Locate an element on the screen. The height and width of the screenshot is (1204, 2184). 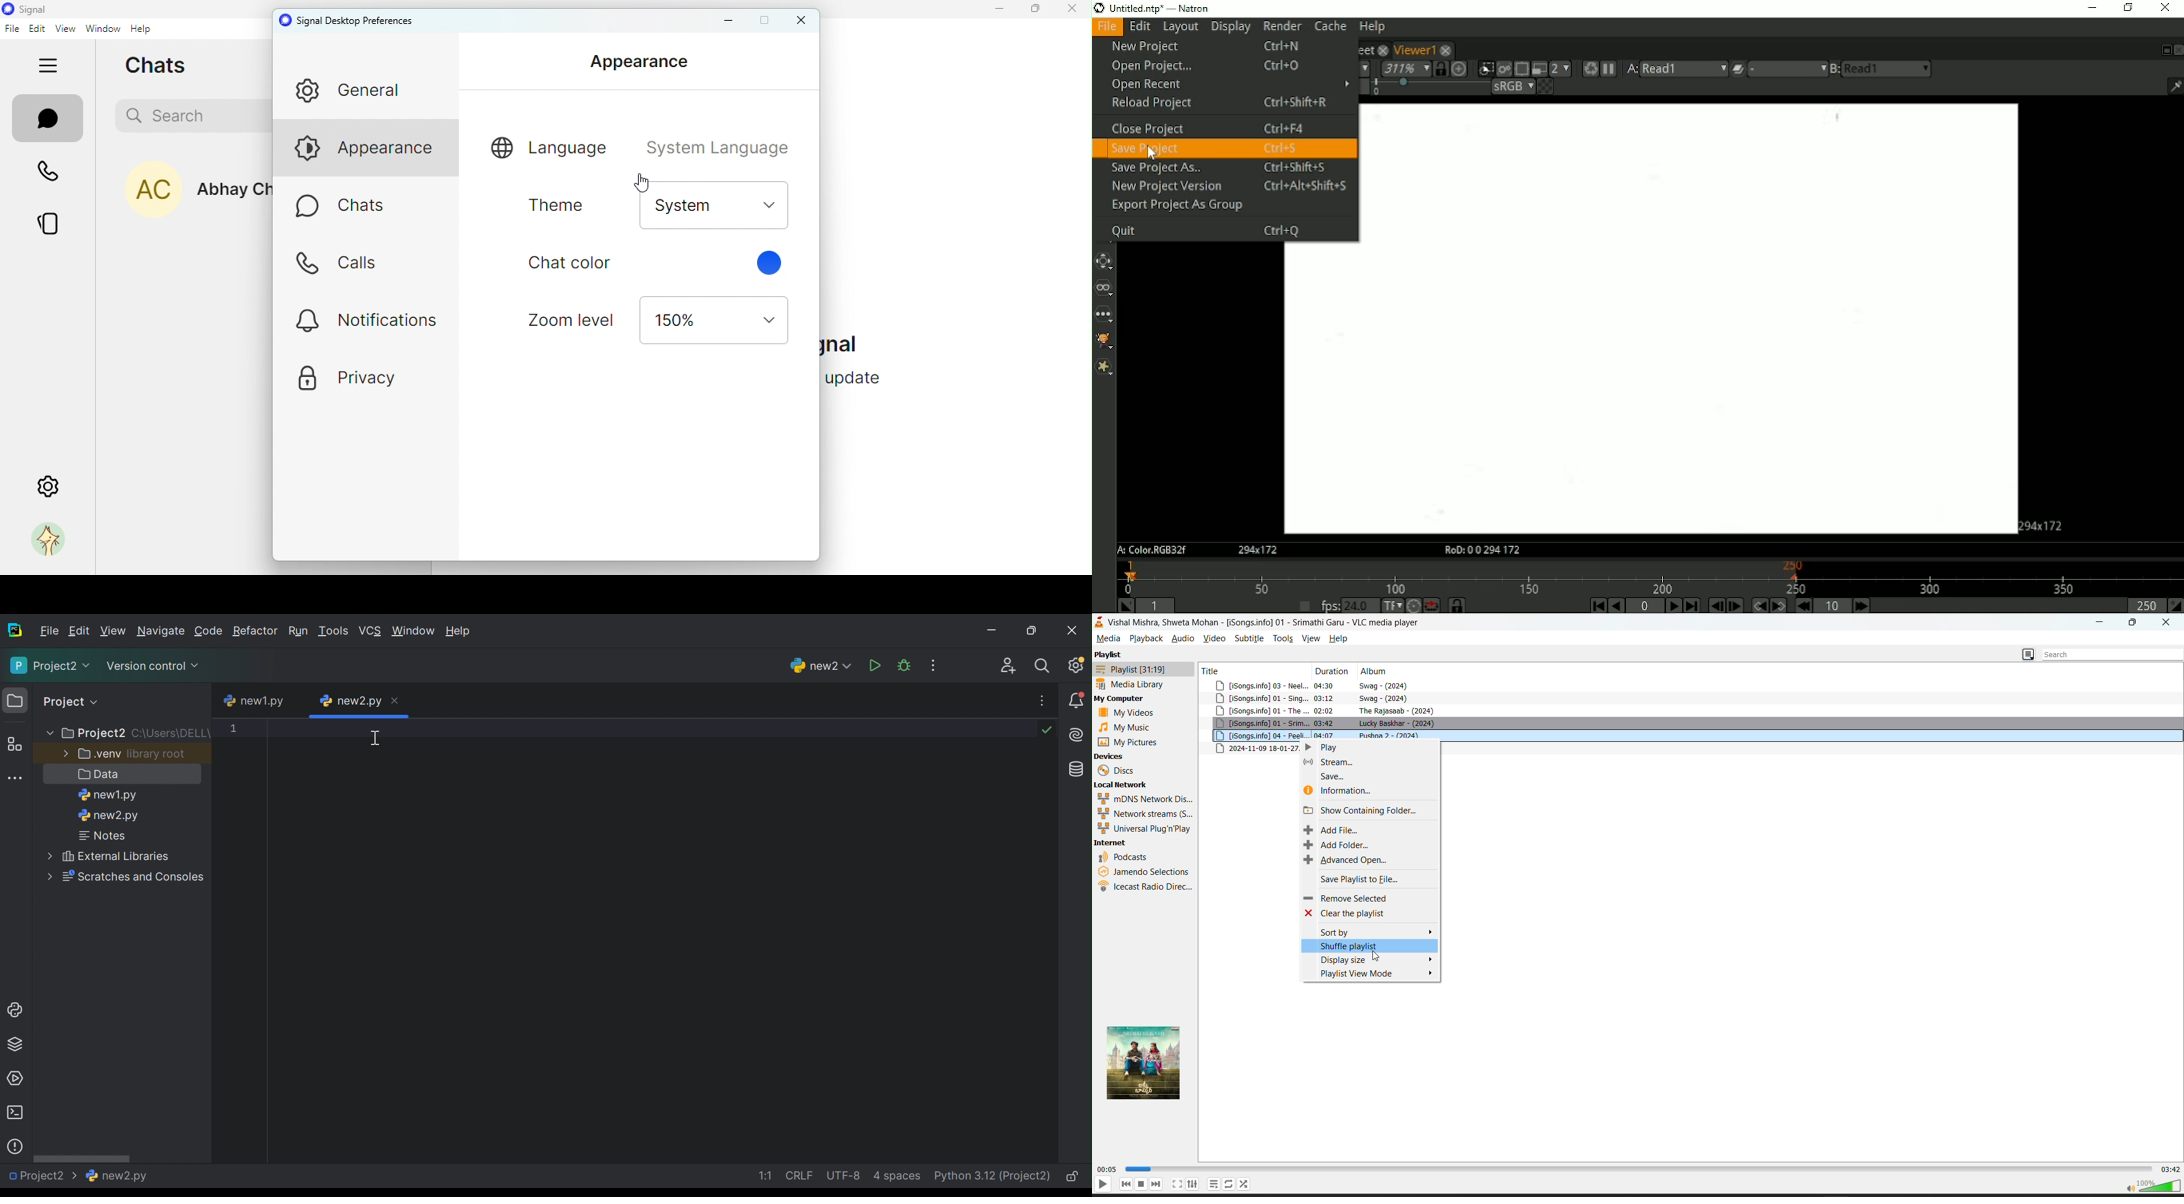
System language is located at coordinates (725, 149).